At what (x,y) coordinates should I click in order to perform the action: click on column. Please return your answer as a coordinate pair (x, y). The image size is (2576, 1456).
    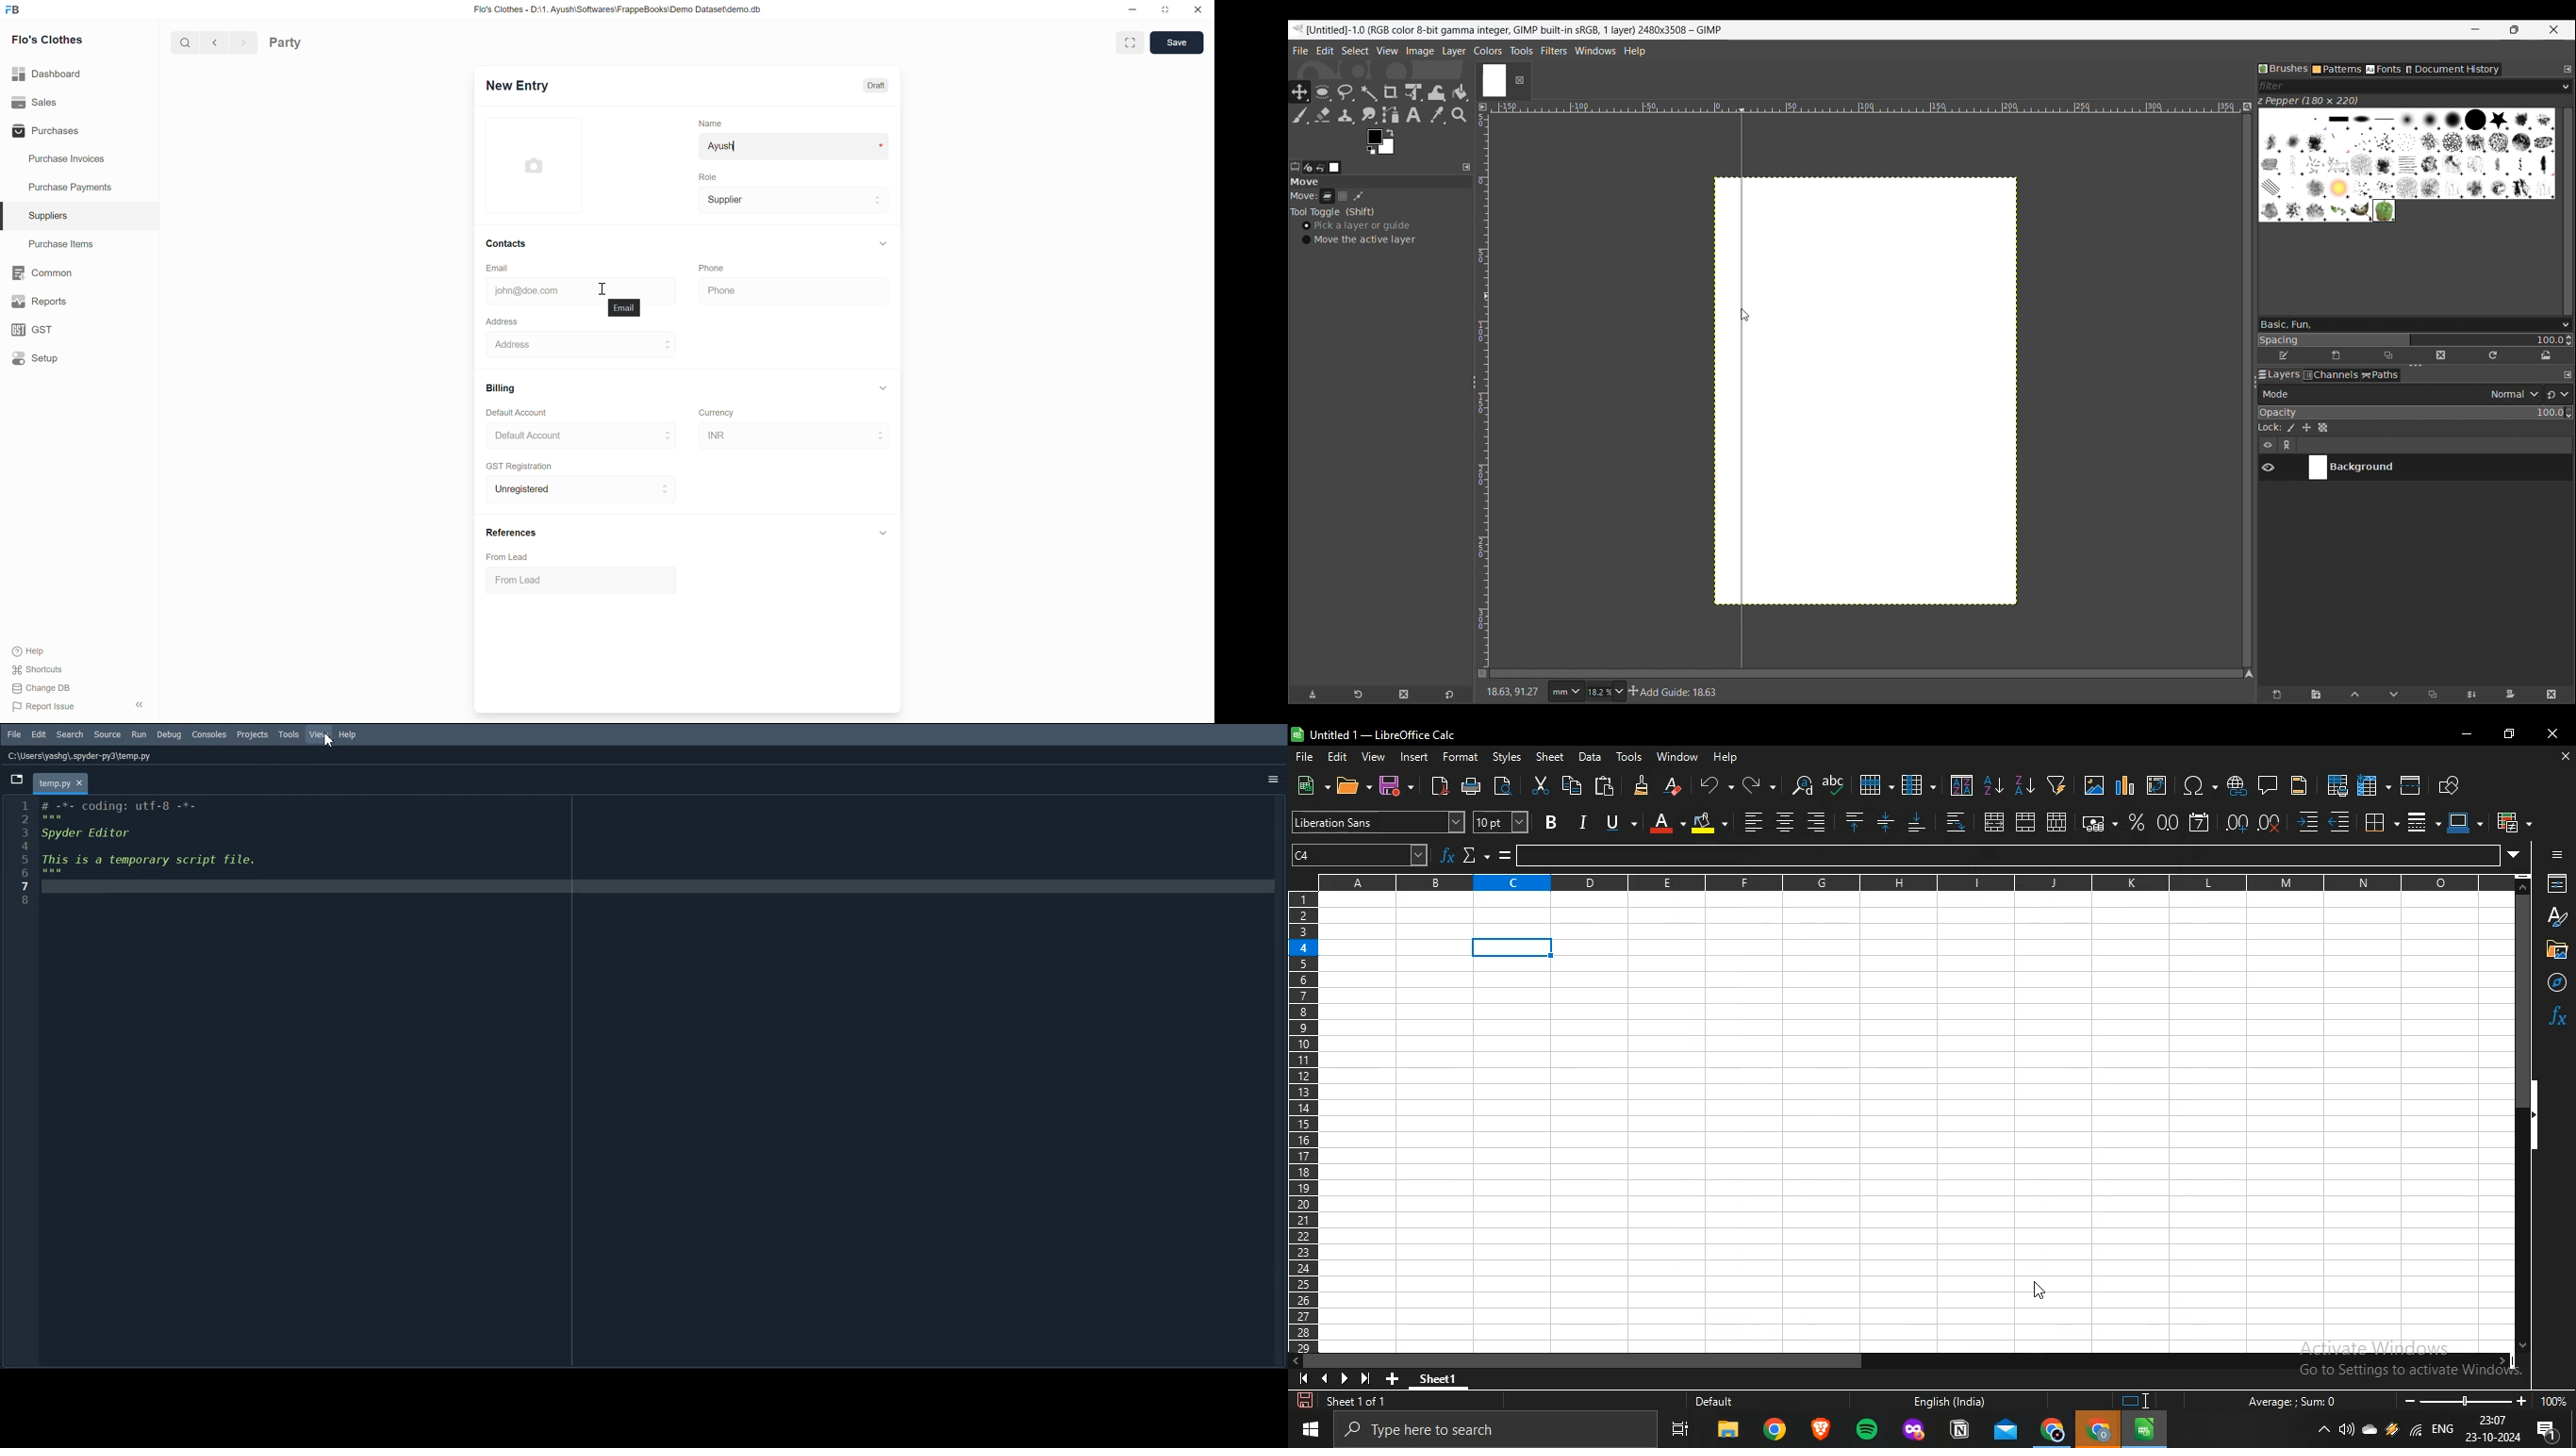
    Looking at the image, I should click on (1921, 883).